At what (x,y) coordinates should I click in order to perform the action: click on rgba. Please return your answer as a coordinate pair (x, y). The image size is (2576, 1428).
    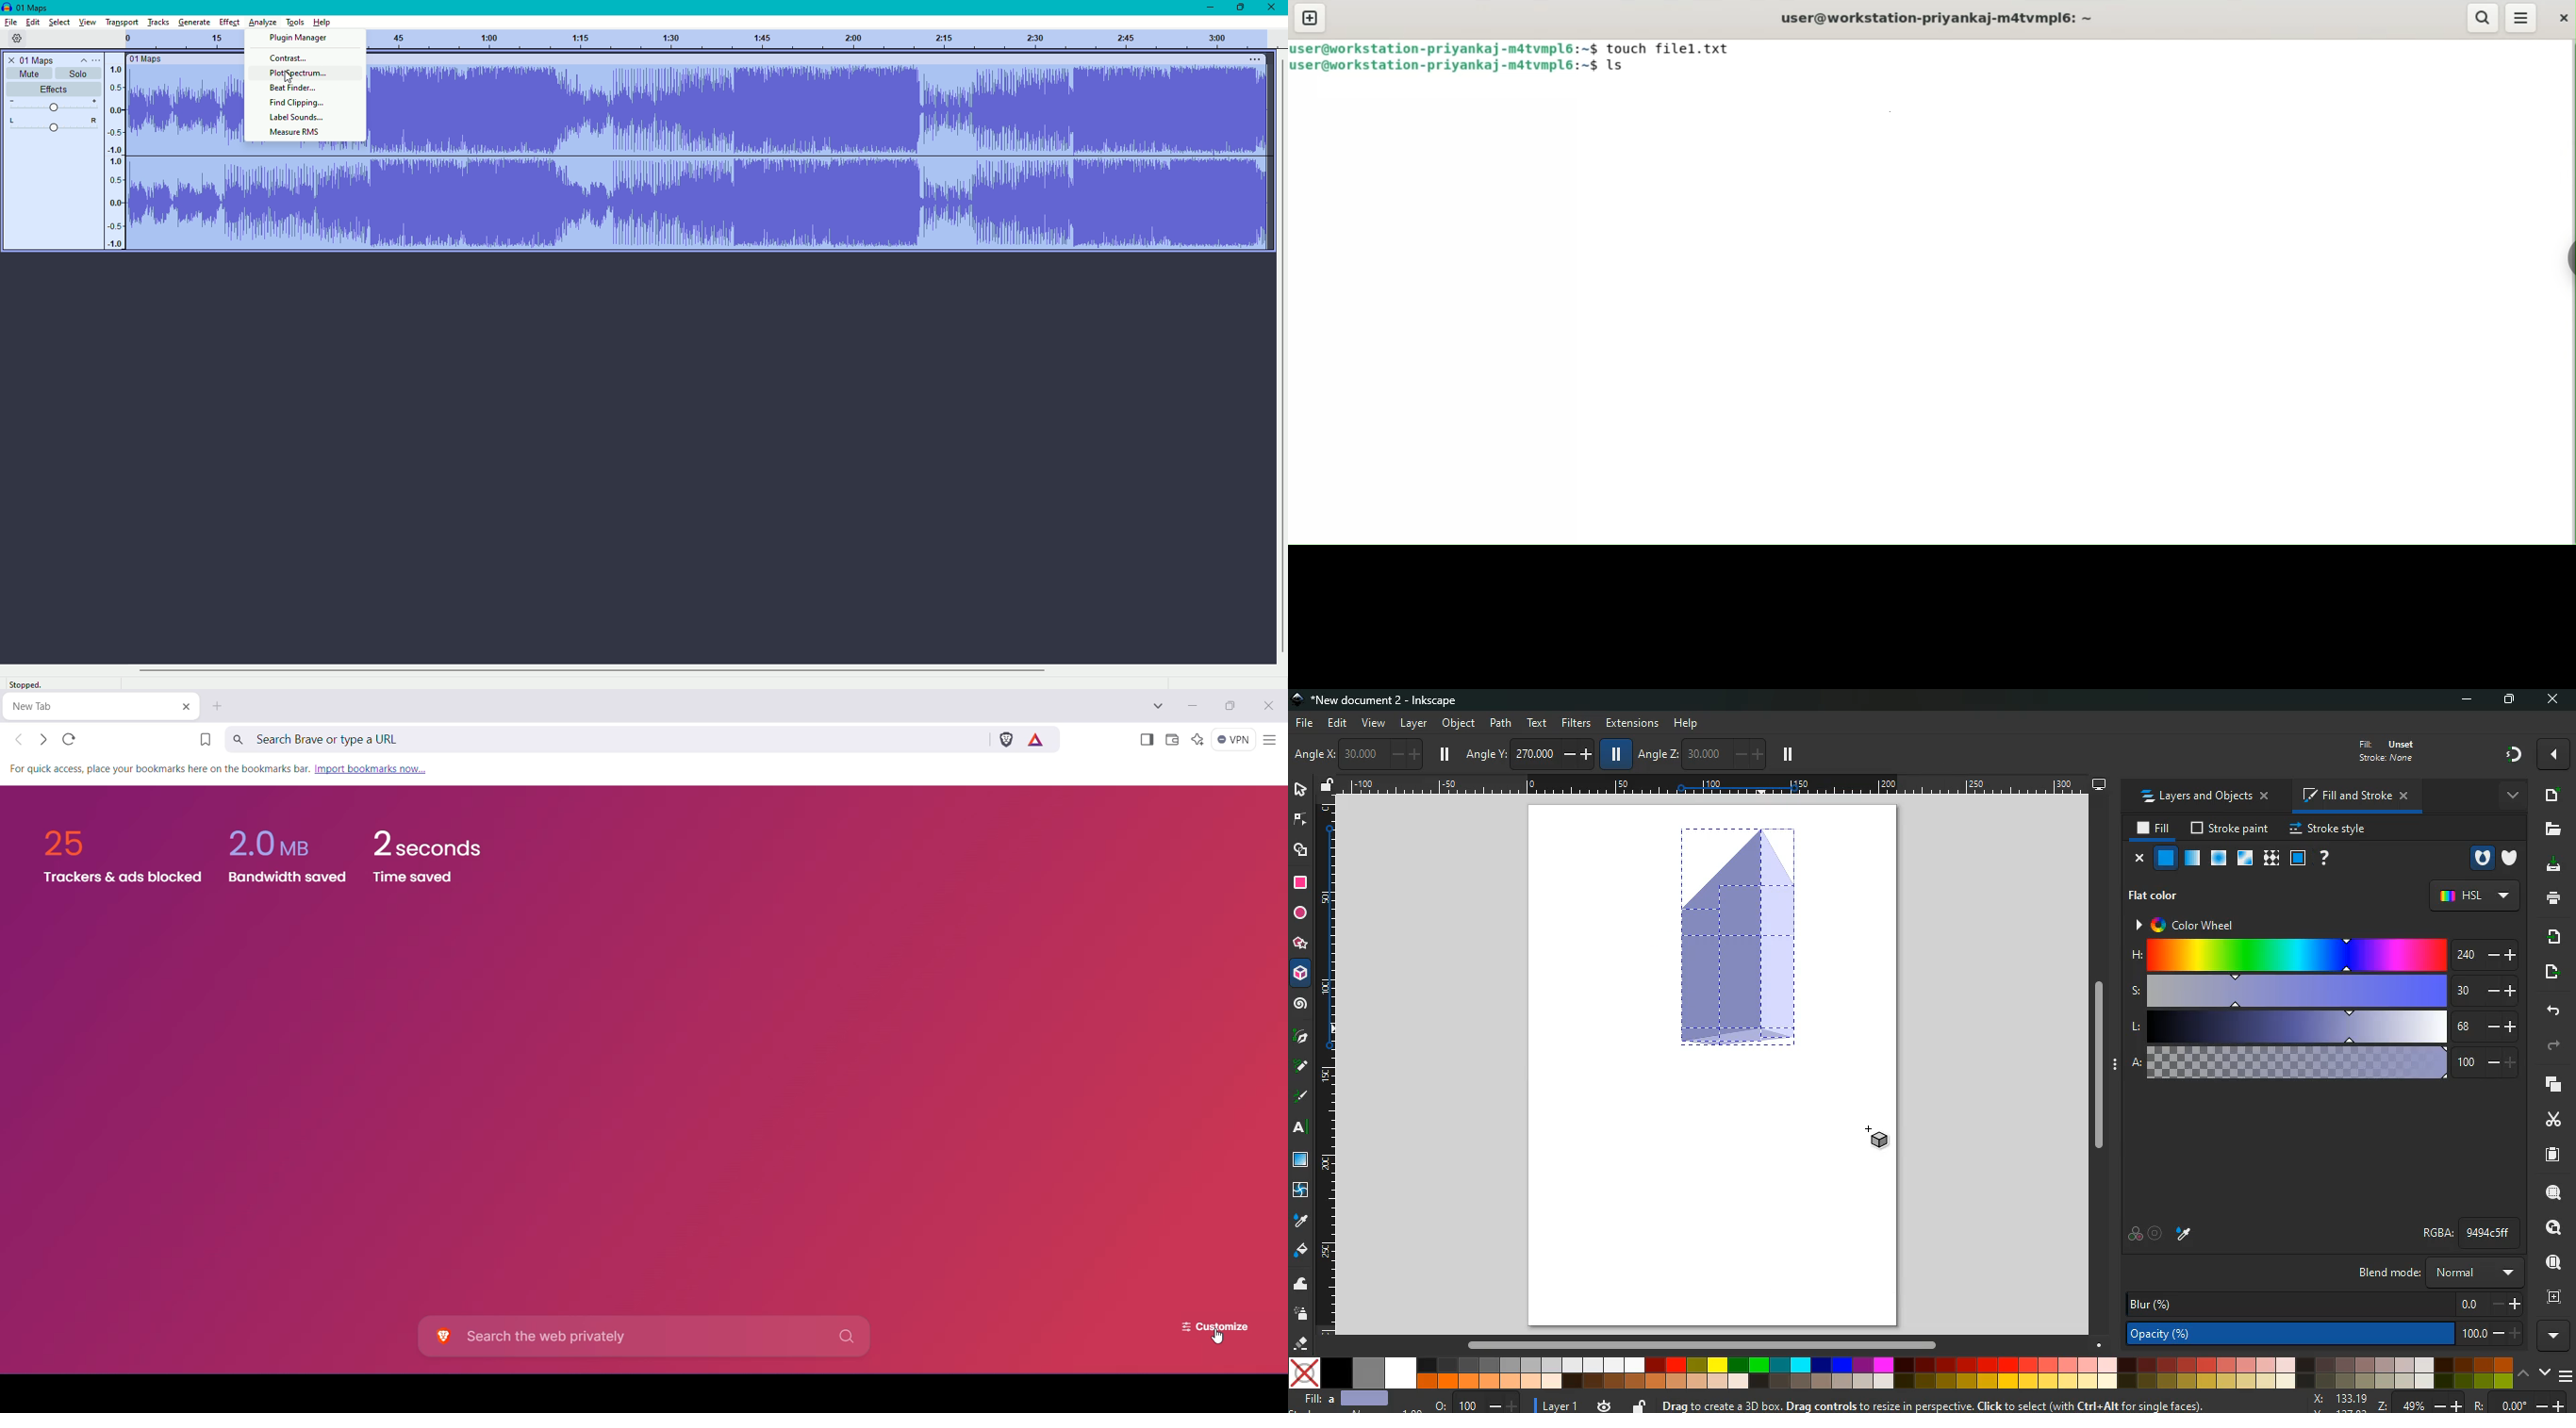
    Looking at the image, I should click on (2469, 1232).